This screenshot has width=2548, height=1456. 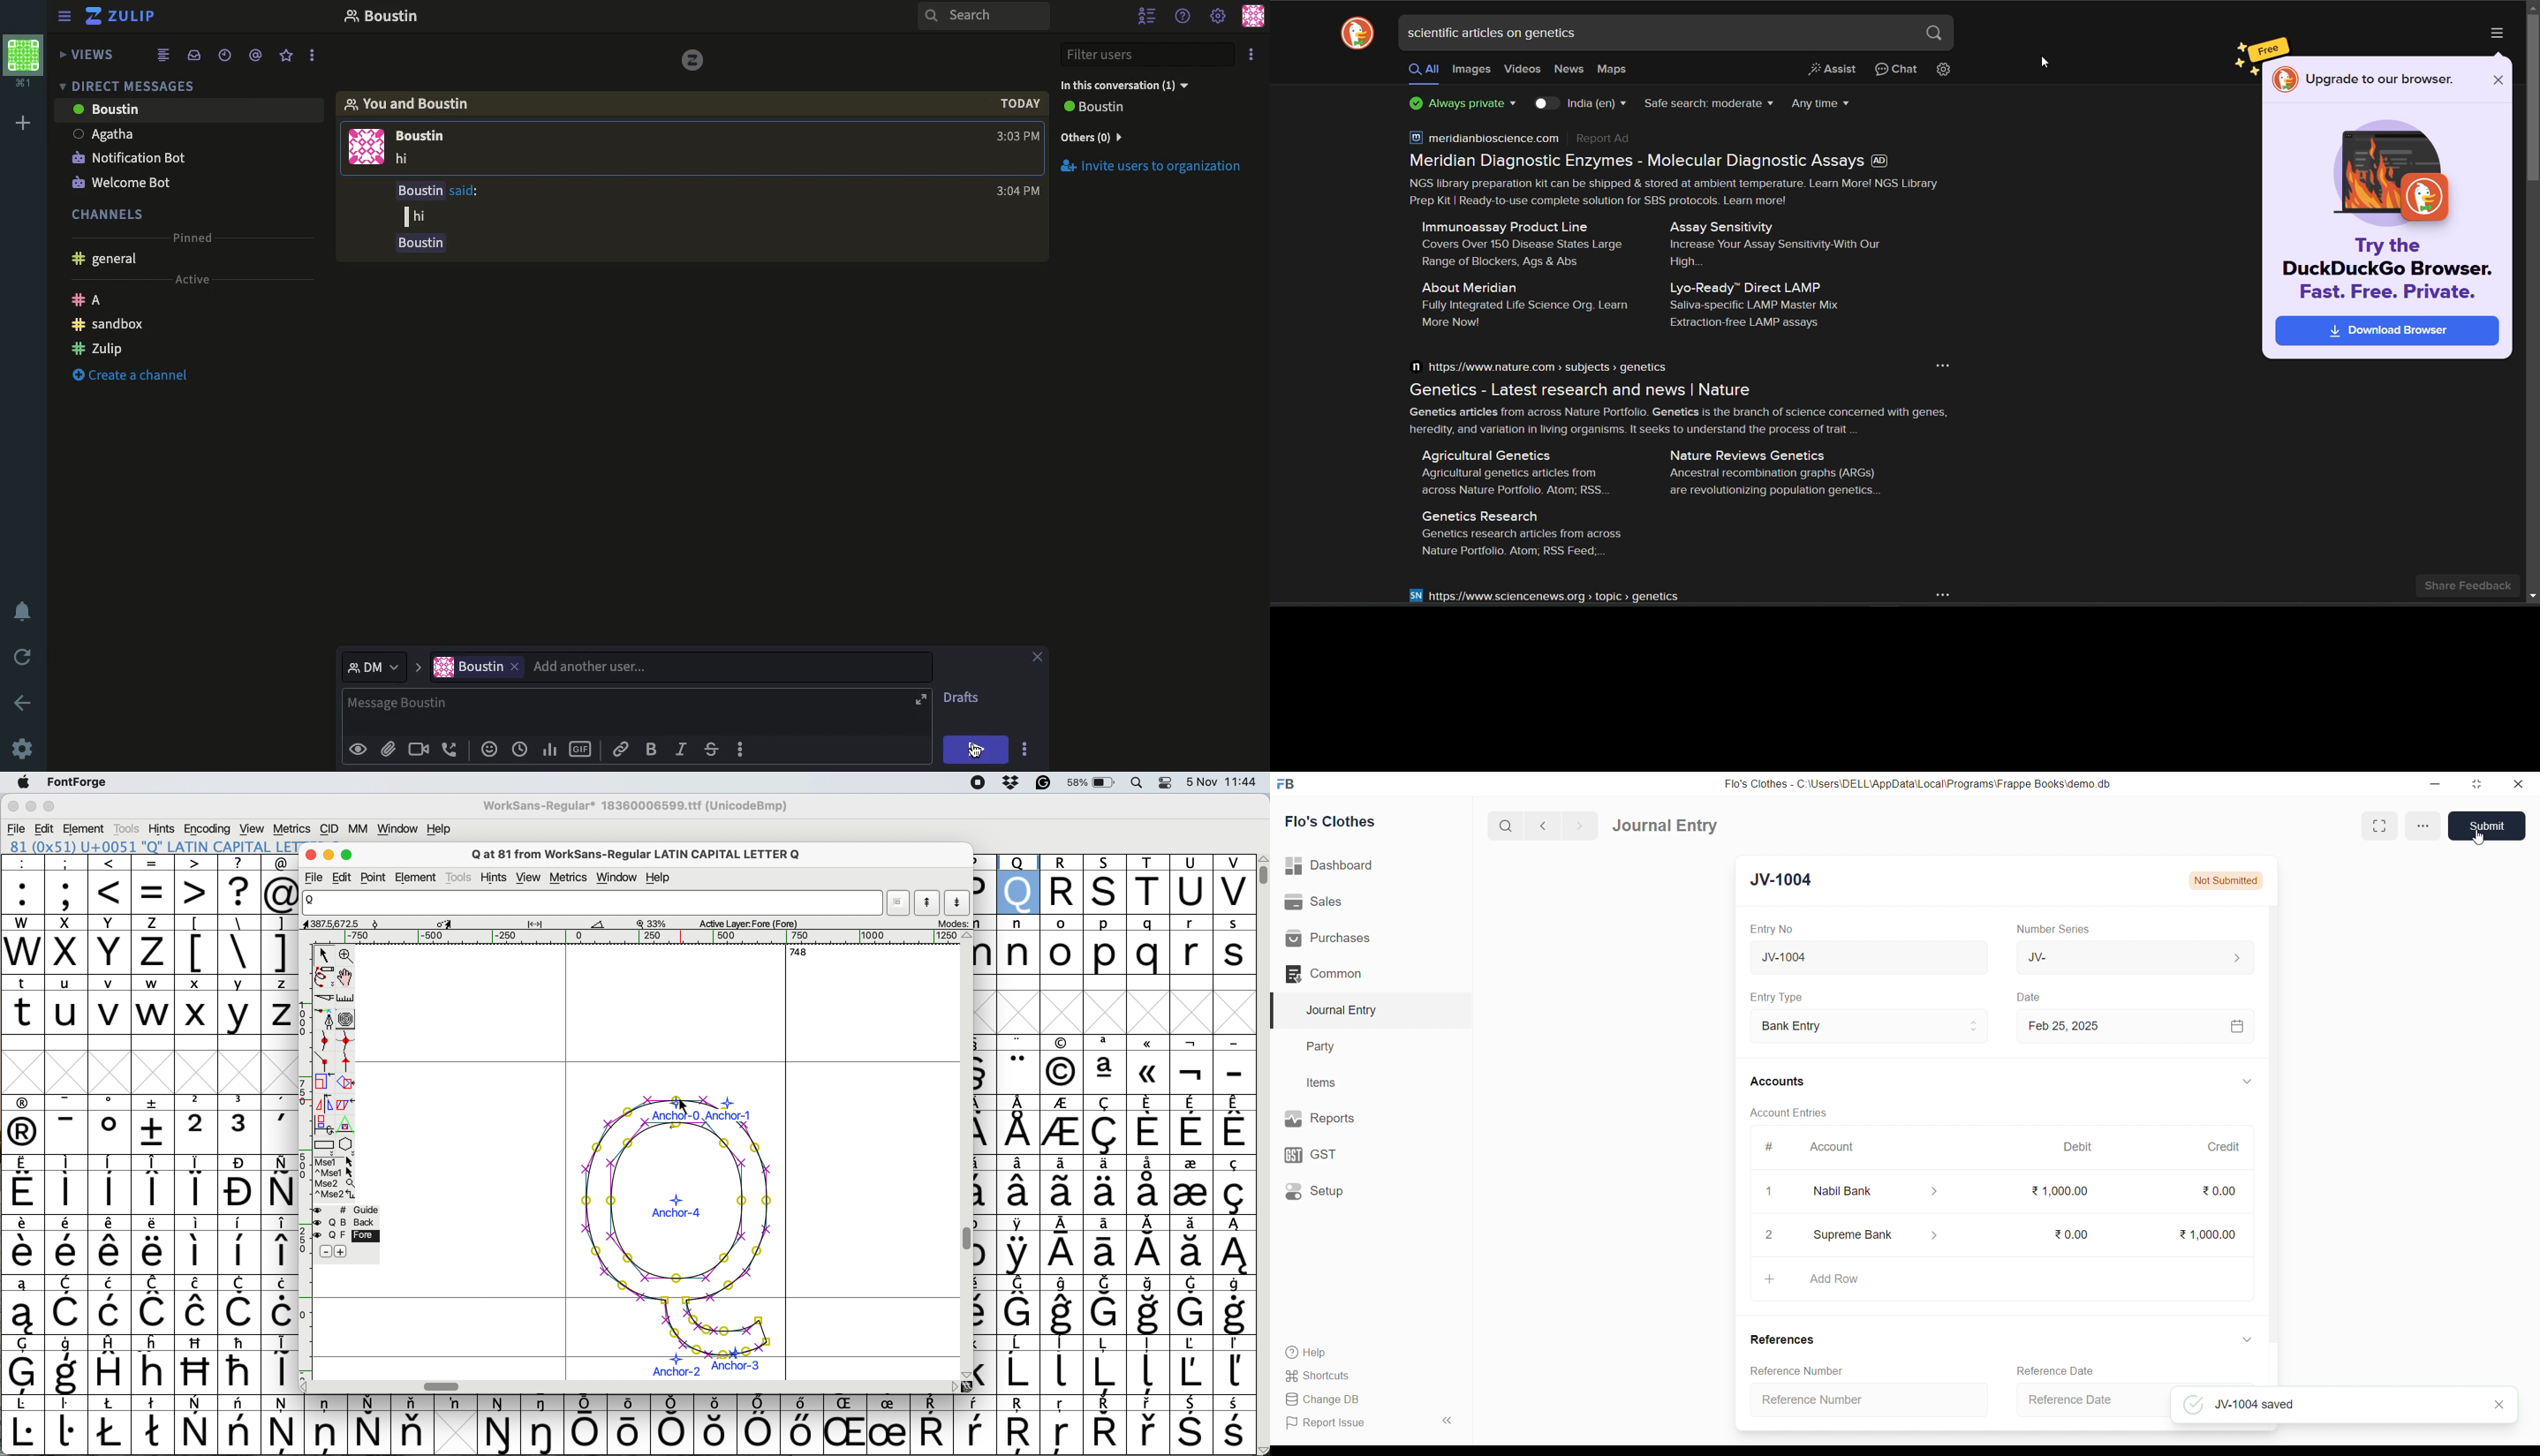 What do you see at coordinates (965, 1240) in the screenshot?
I see `vertical scroll bar` at bounding box center [965, 1240].